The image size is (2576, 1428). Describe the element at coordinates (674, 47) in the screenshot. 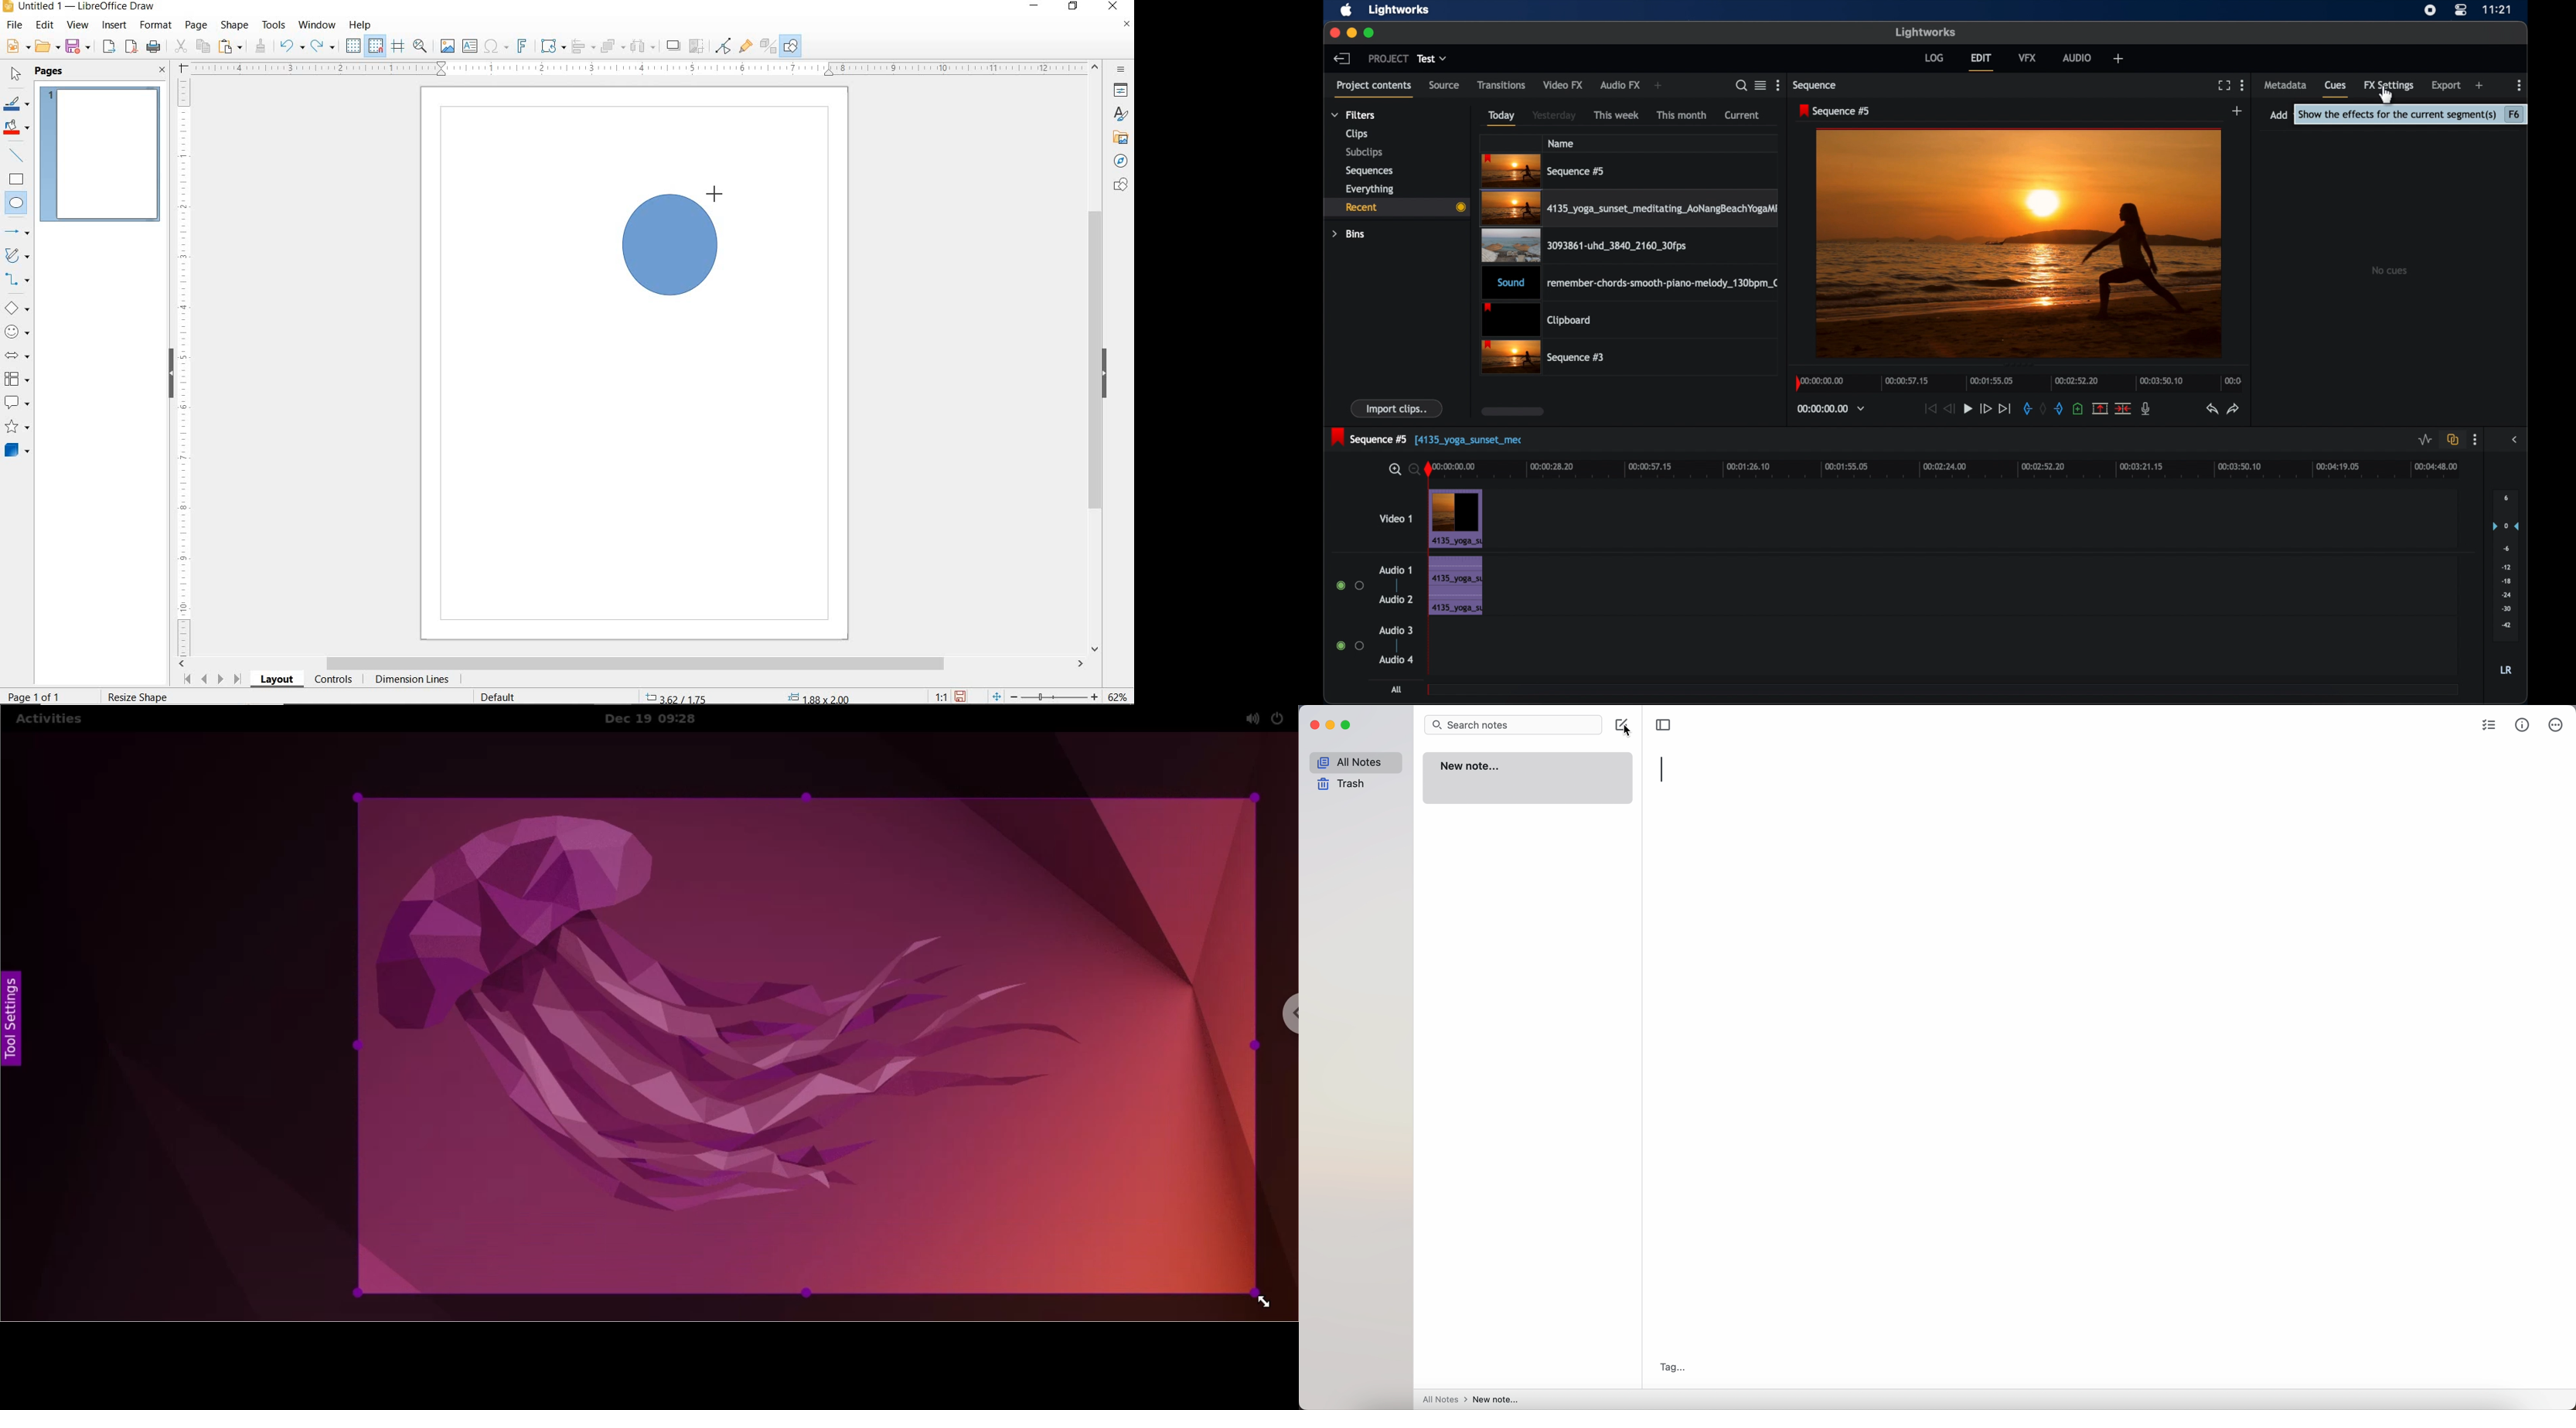

I see `SHADOW` at that location.